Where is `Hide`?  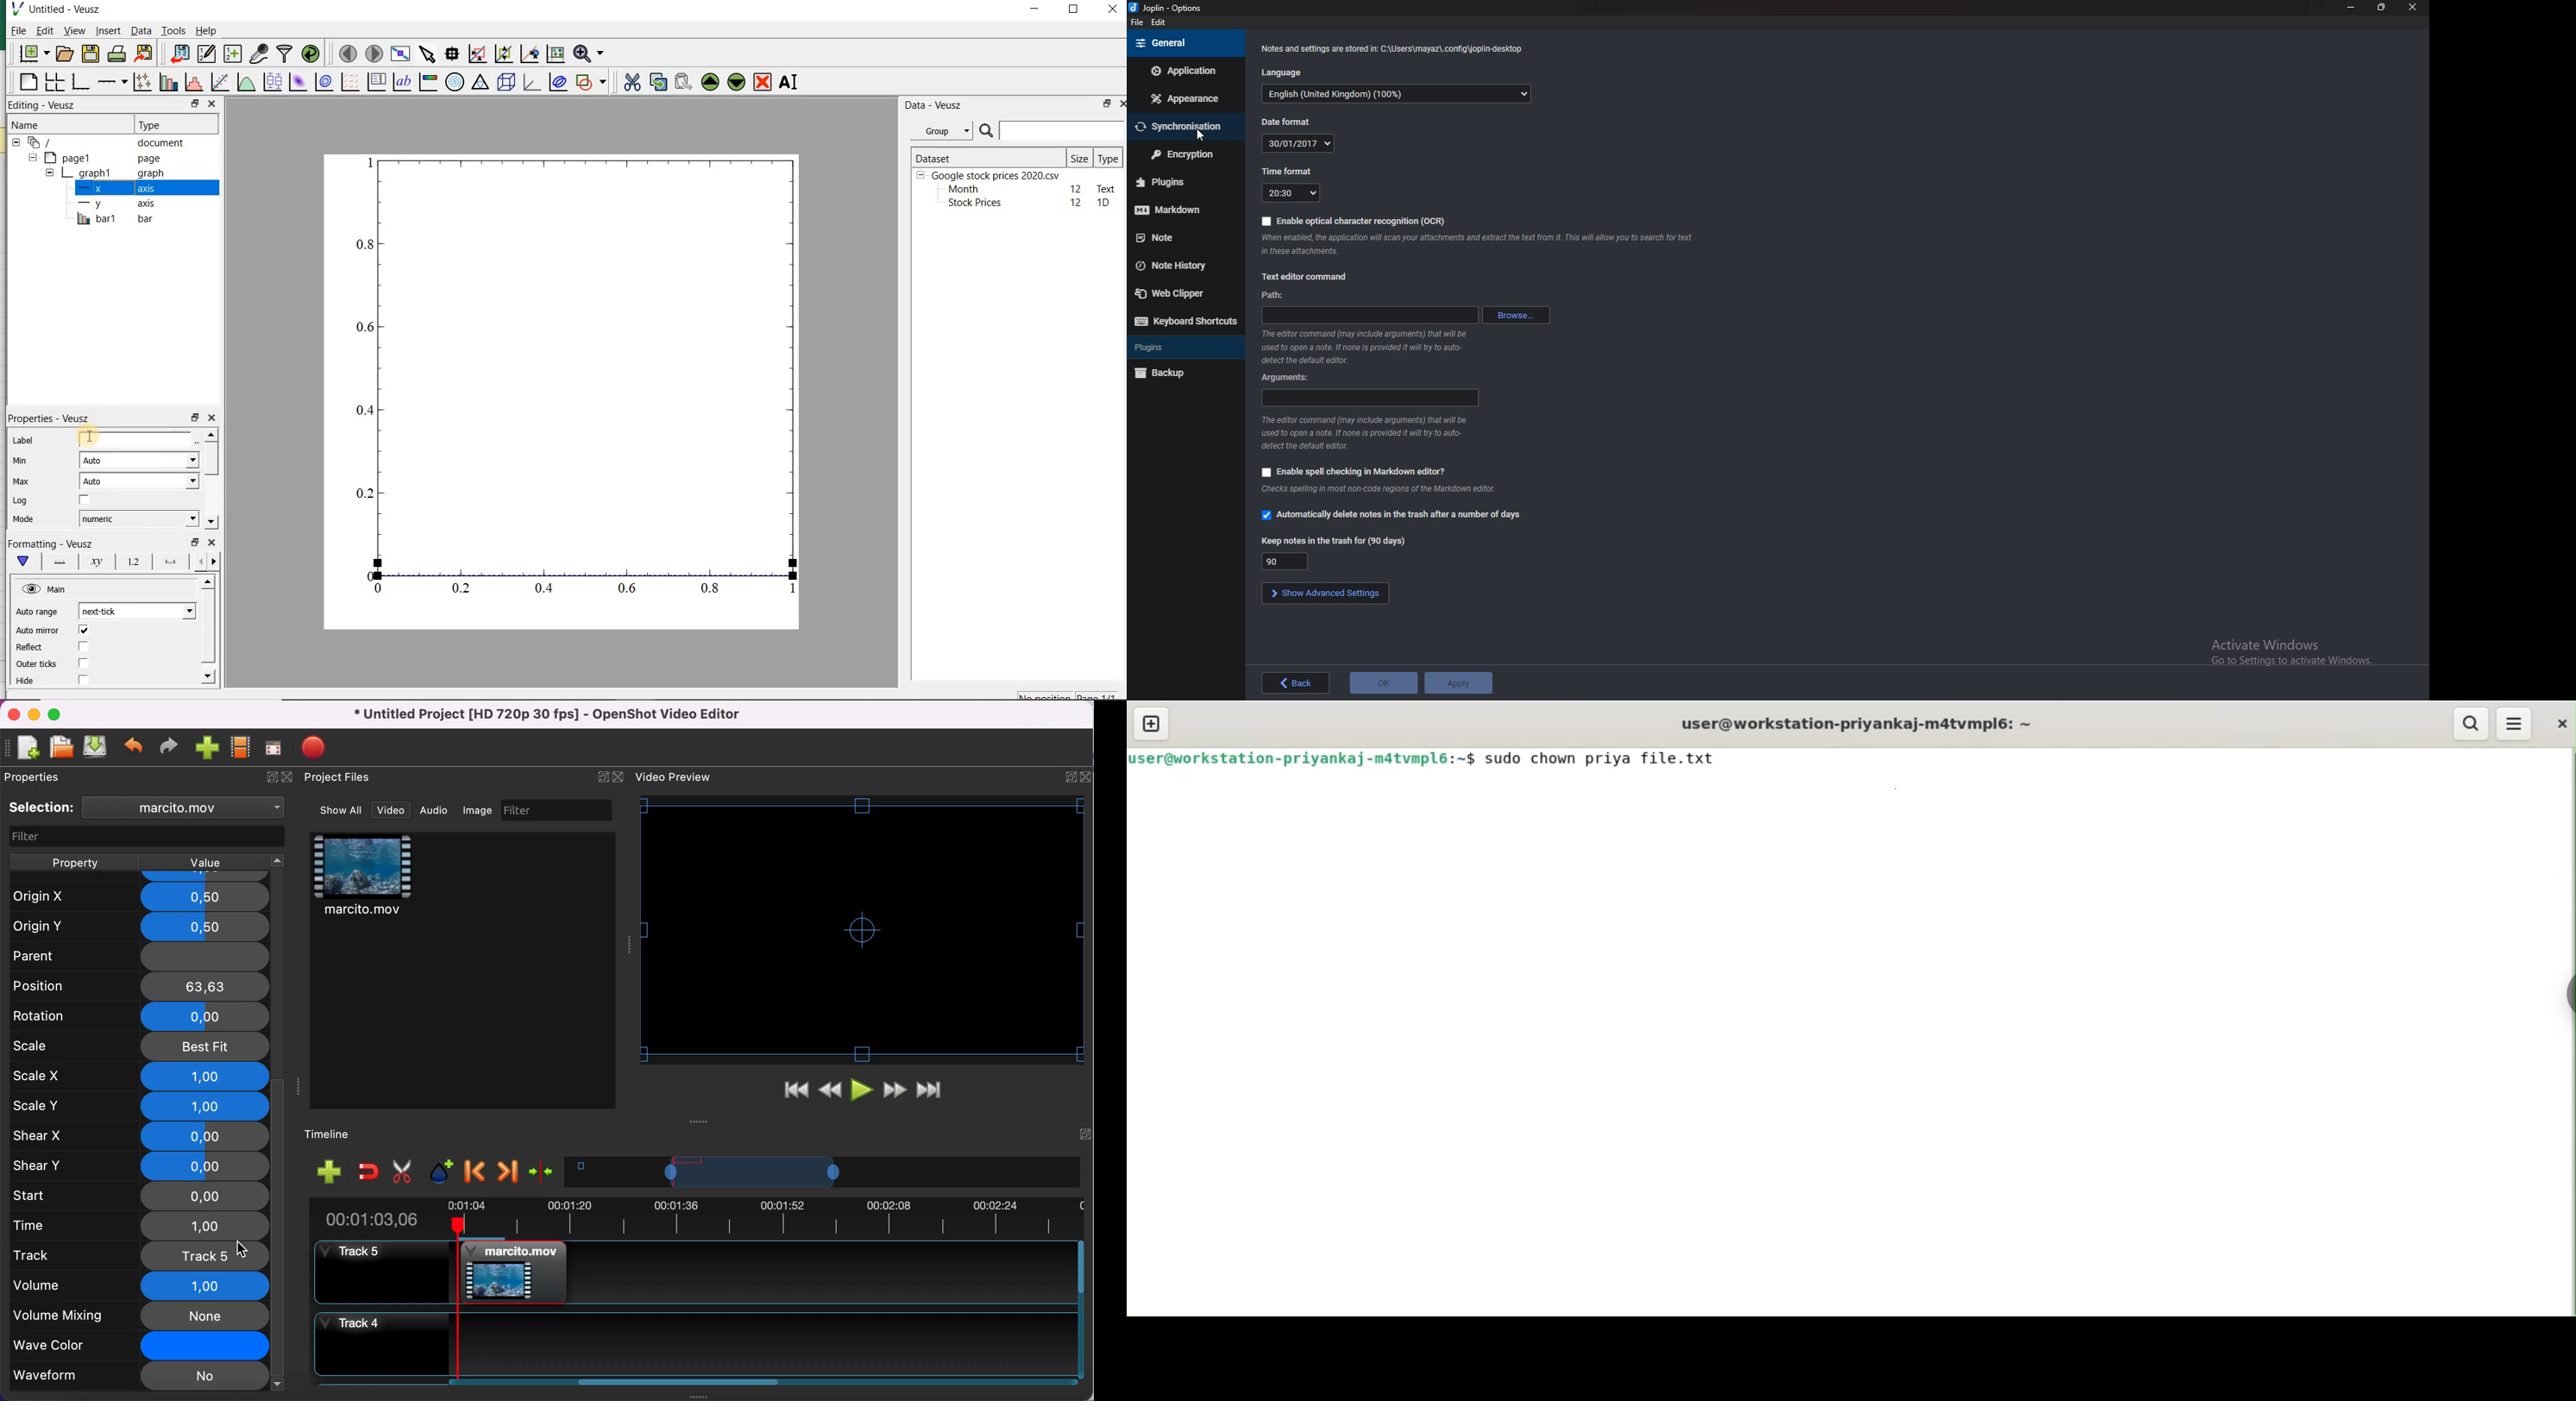
Hide is located at coordinates (28, 684).